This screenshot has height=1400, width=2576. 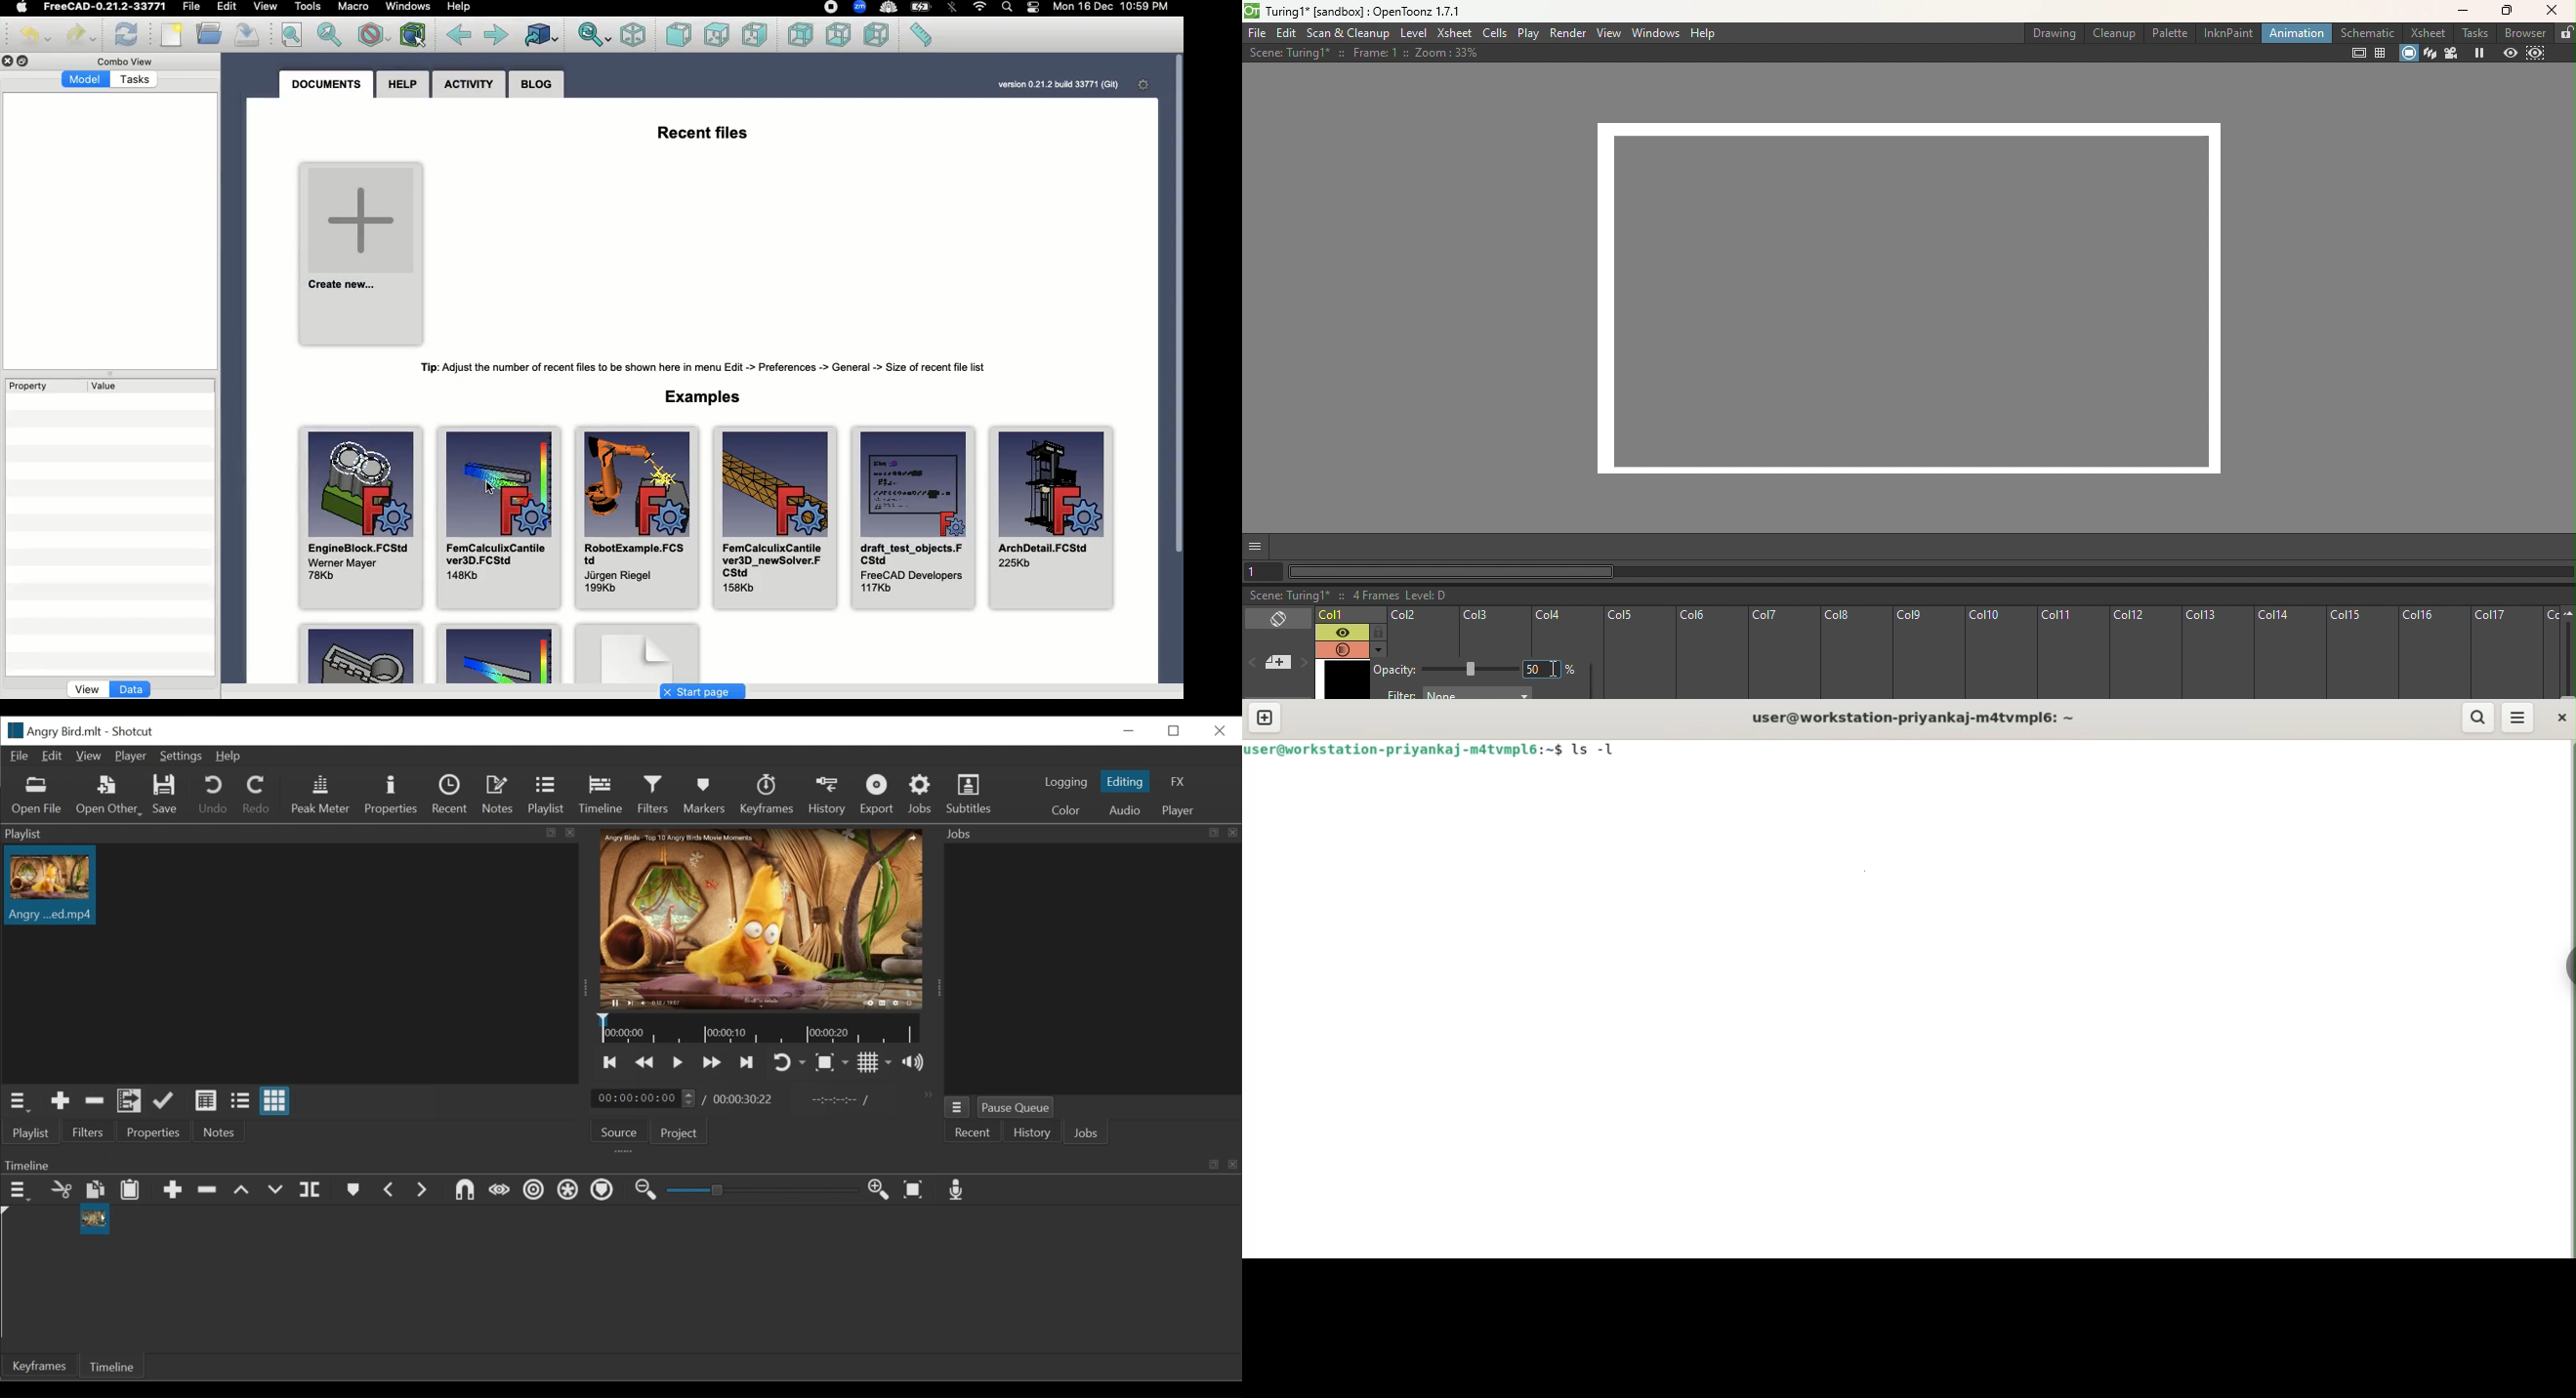 What do you see at coordinates (1302, 664) in the screenshot?
I see `Next memo` at bounding box center [1302, 664].